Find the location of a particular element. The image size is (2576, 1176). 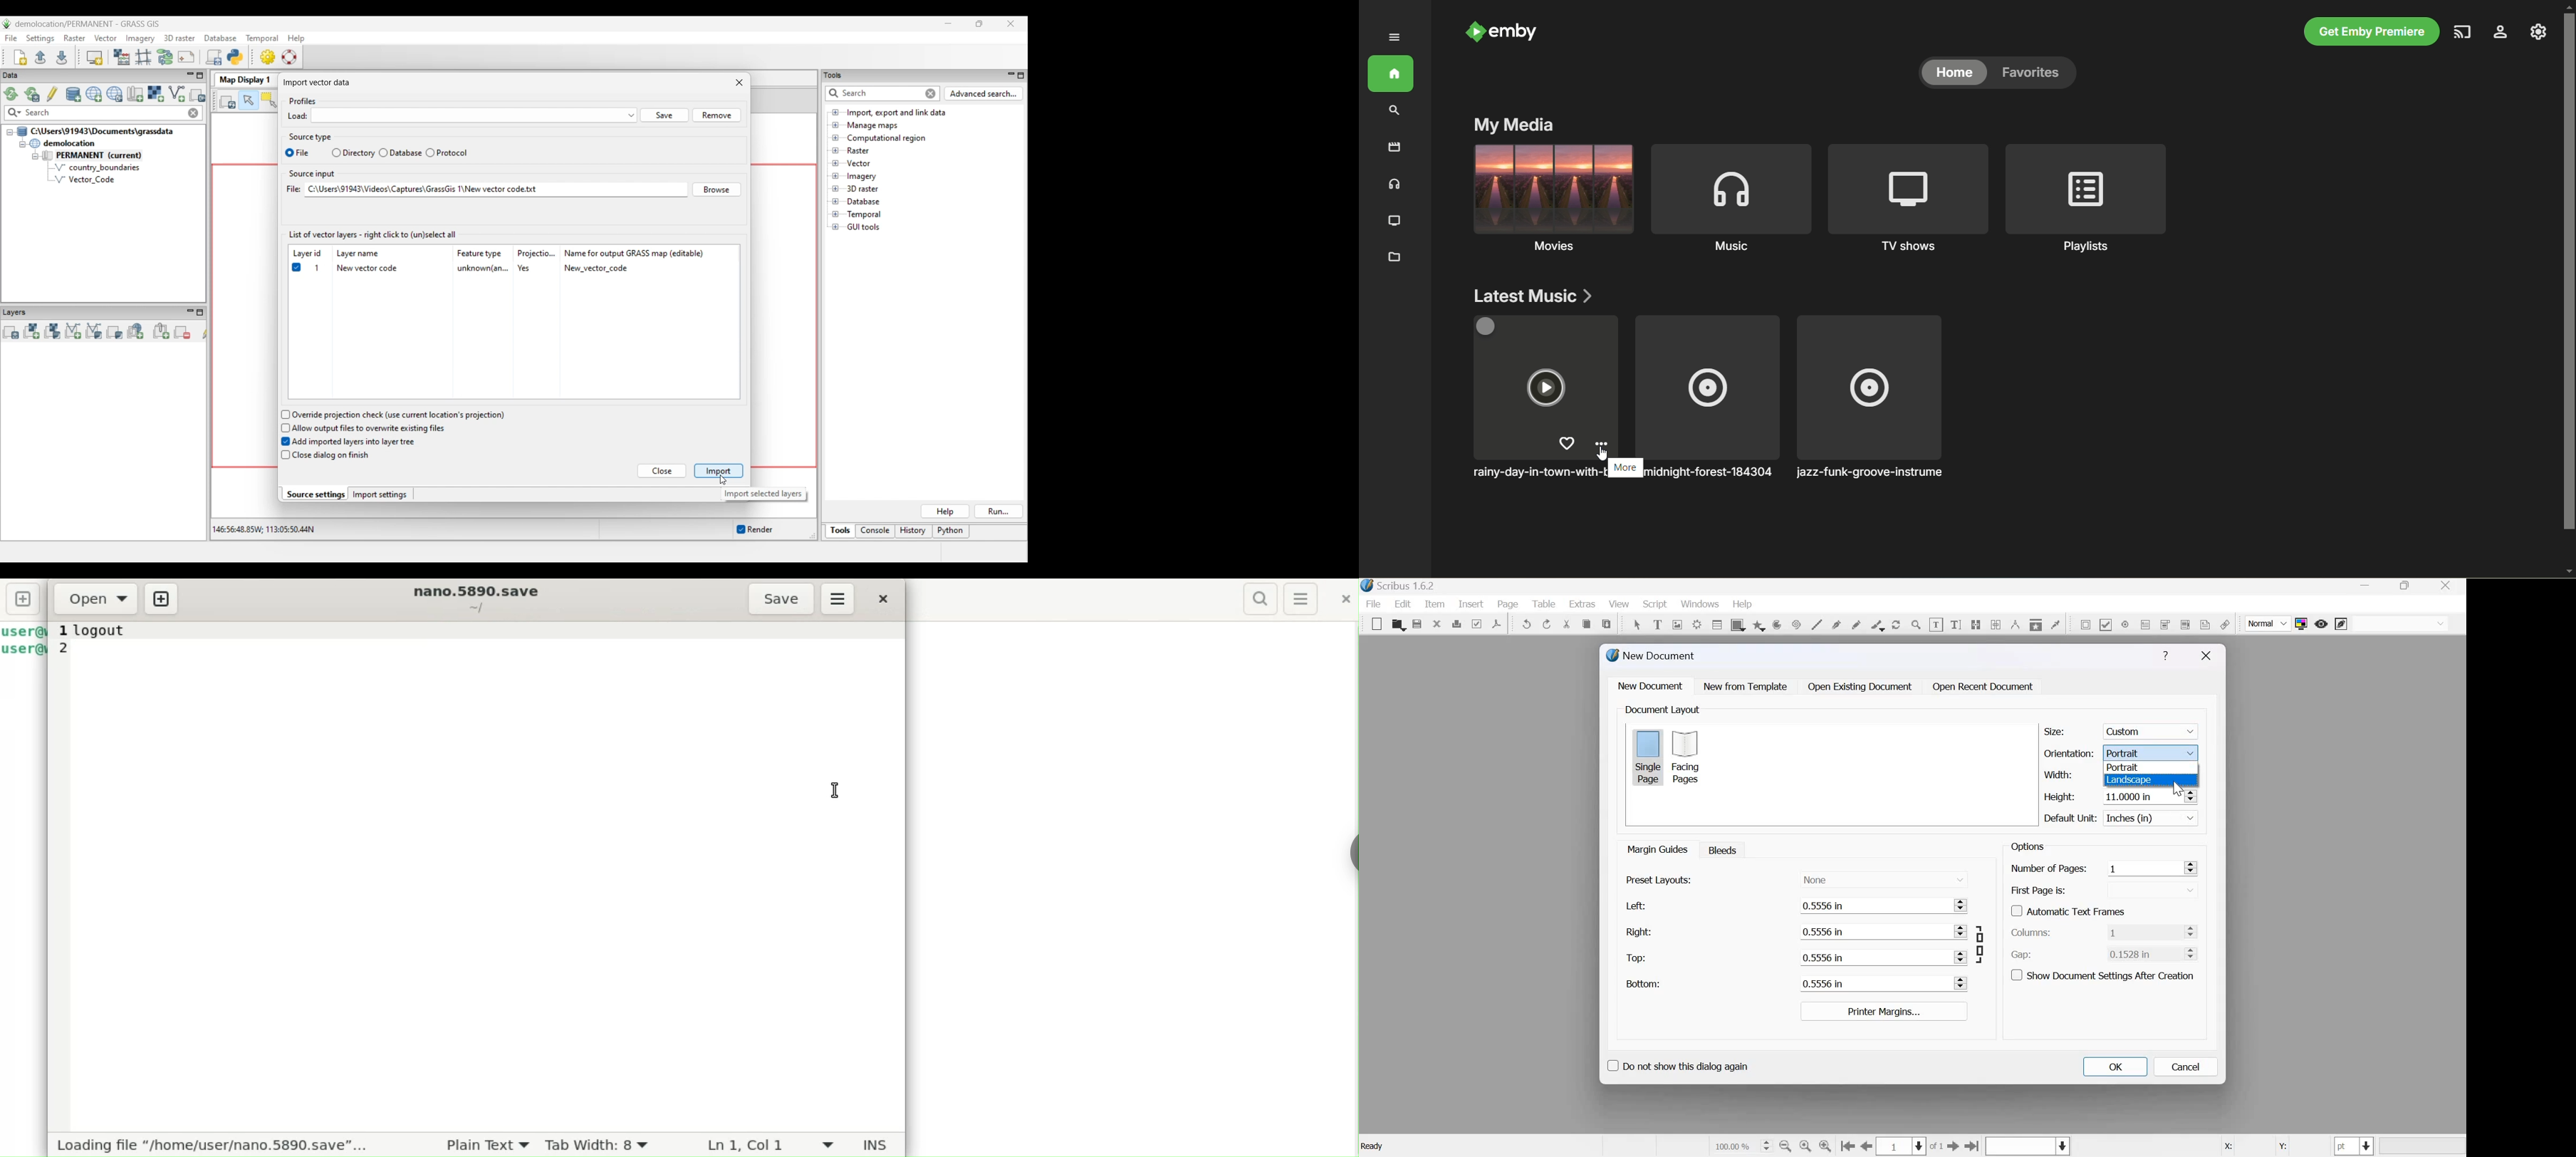

Bleeds is located at coordinates (1720, 849).